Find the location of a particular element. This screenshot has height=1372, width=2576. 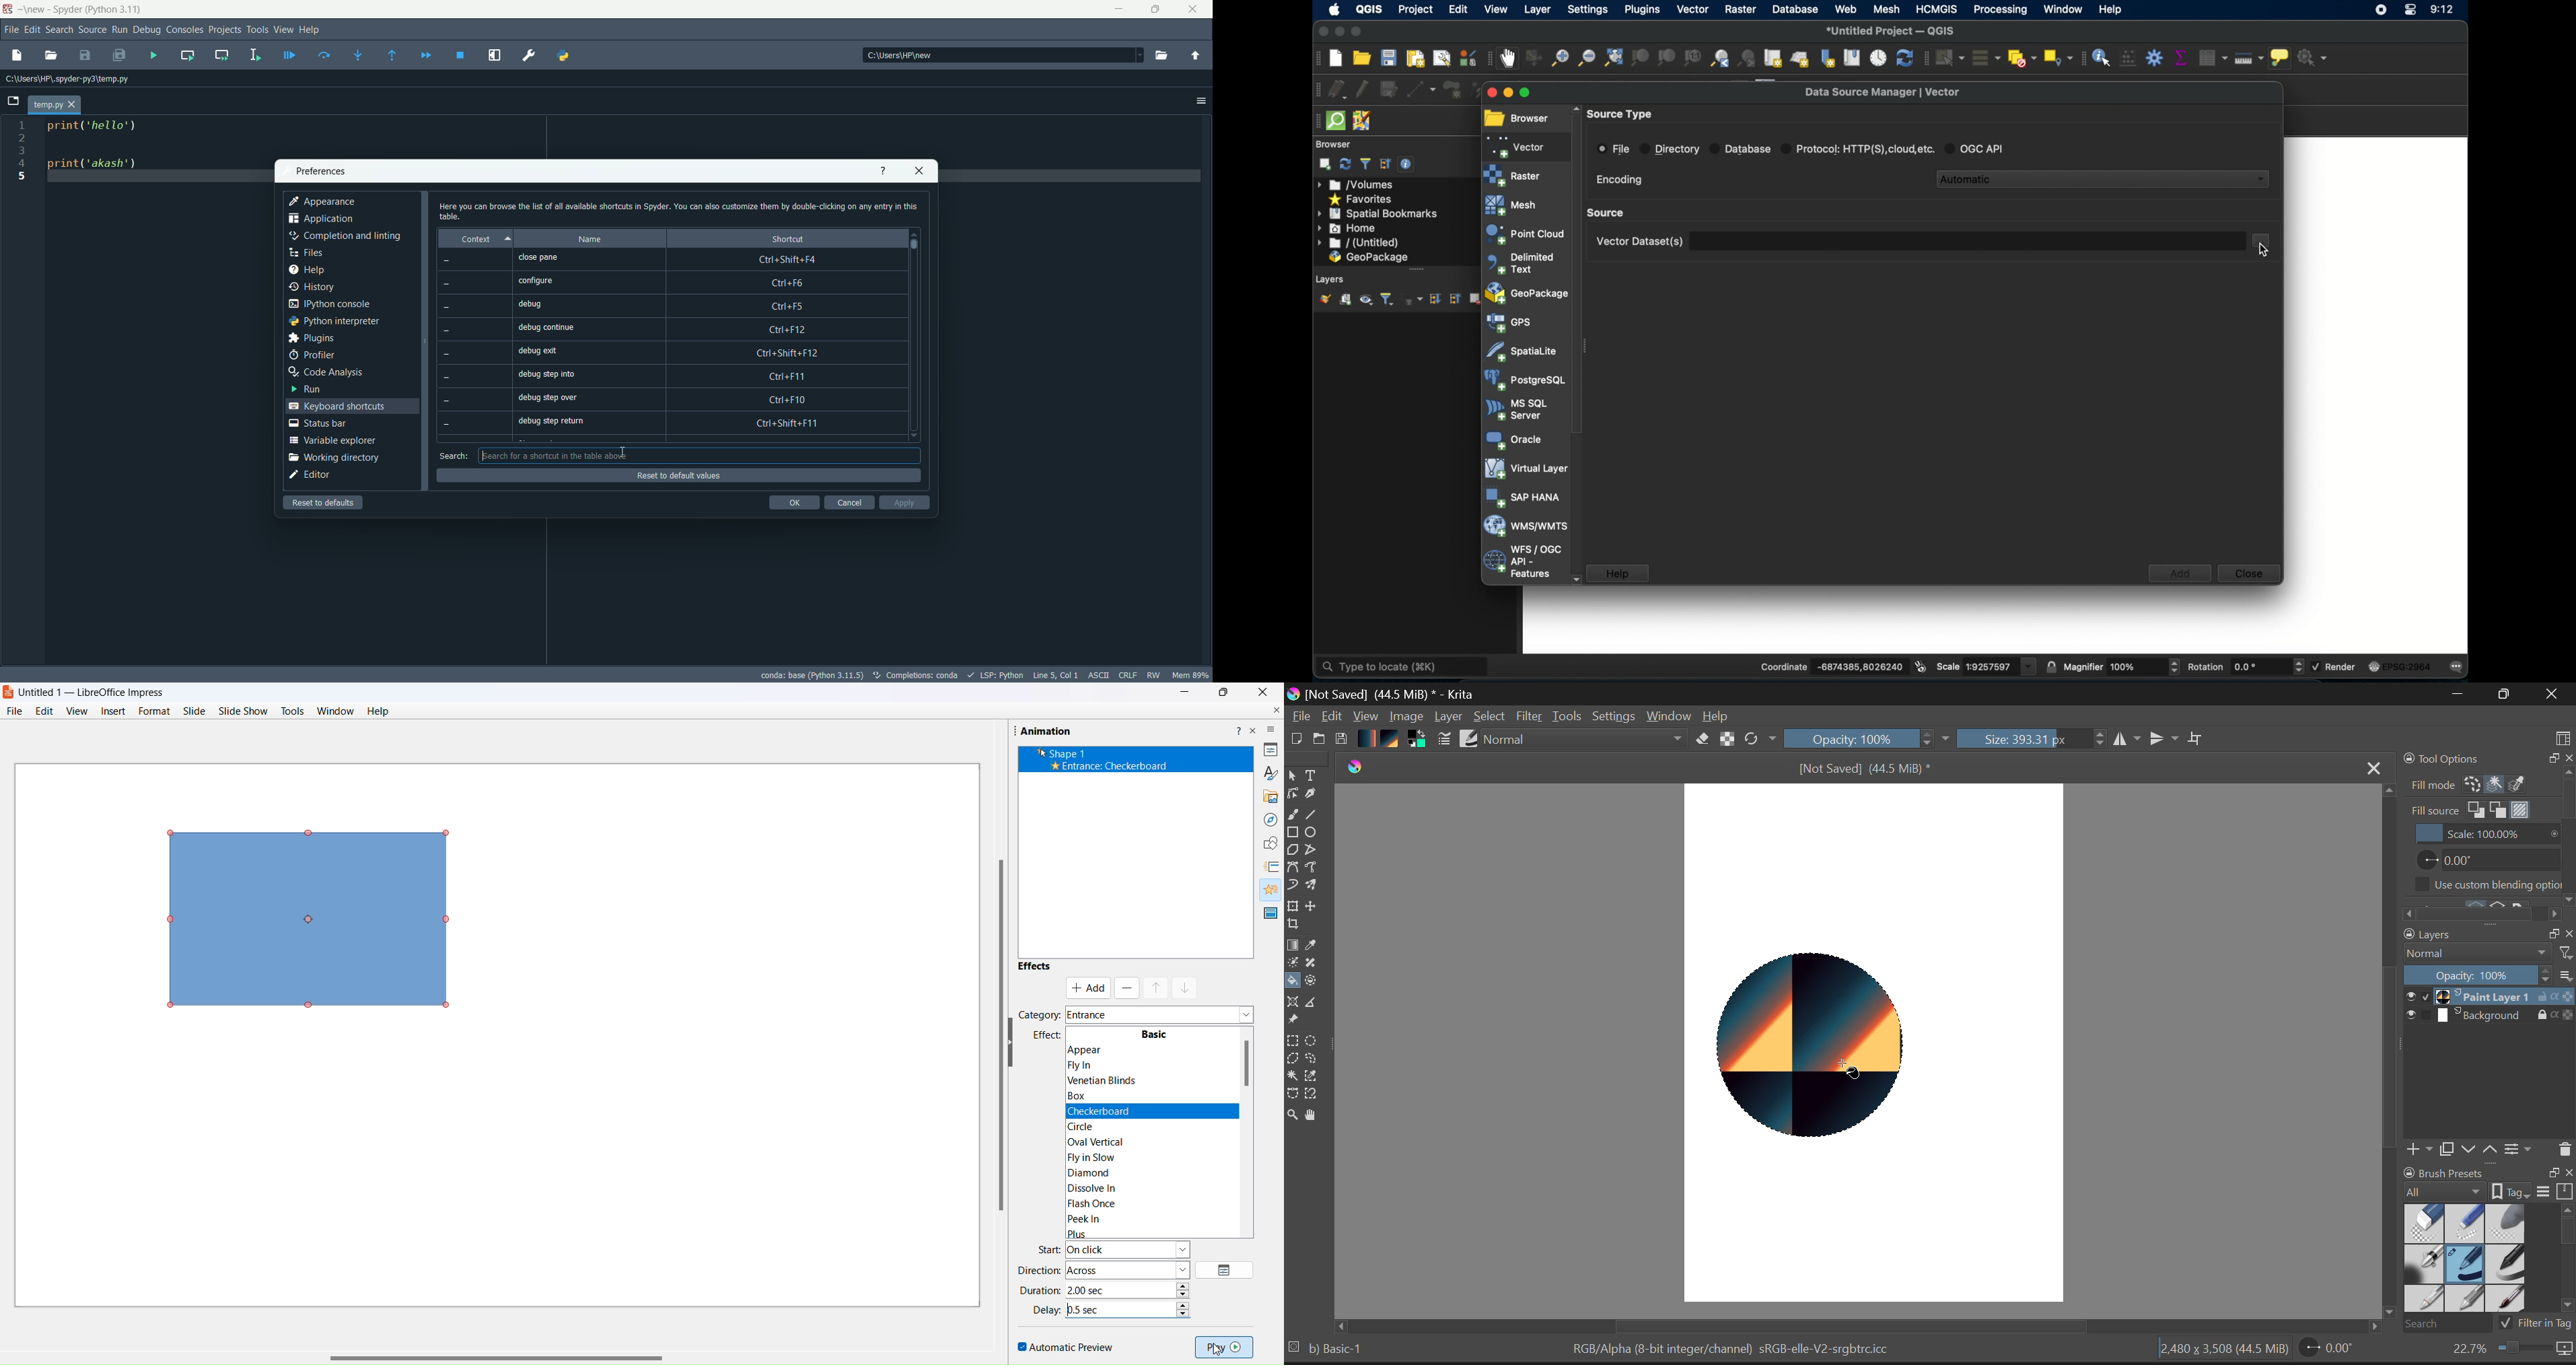

Image is located at coordinates (1406, 715).